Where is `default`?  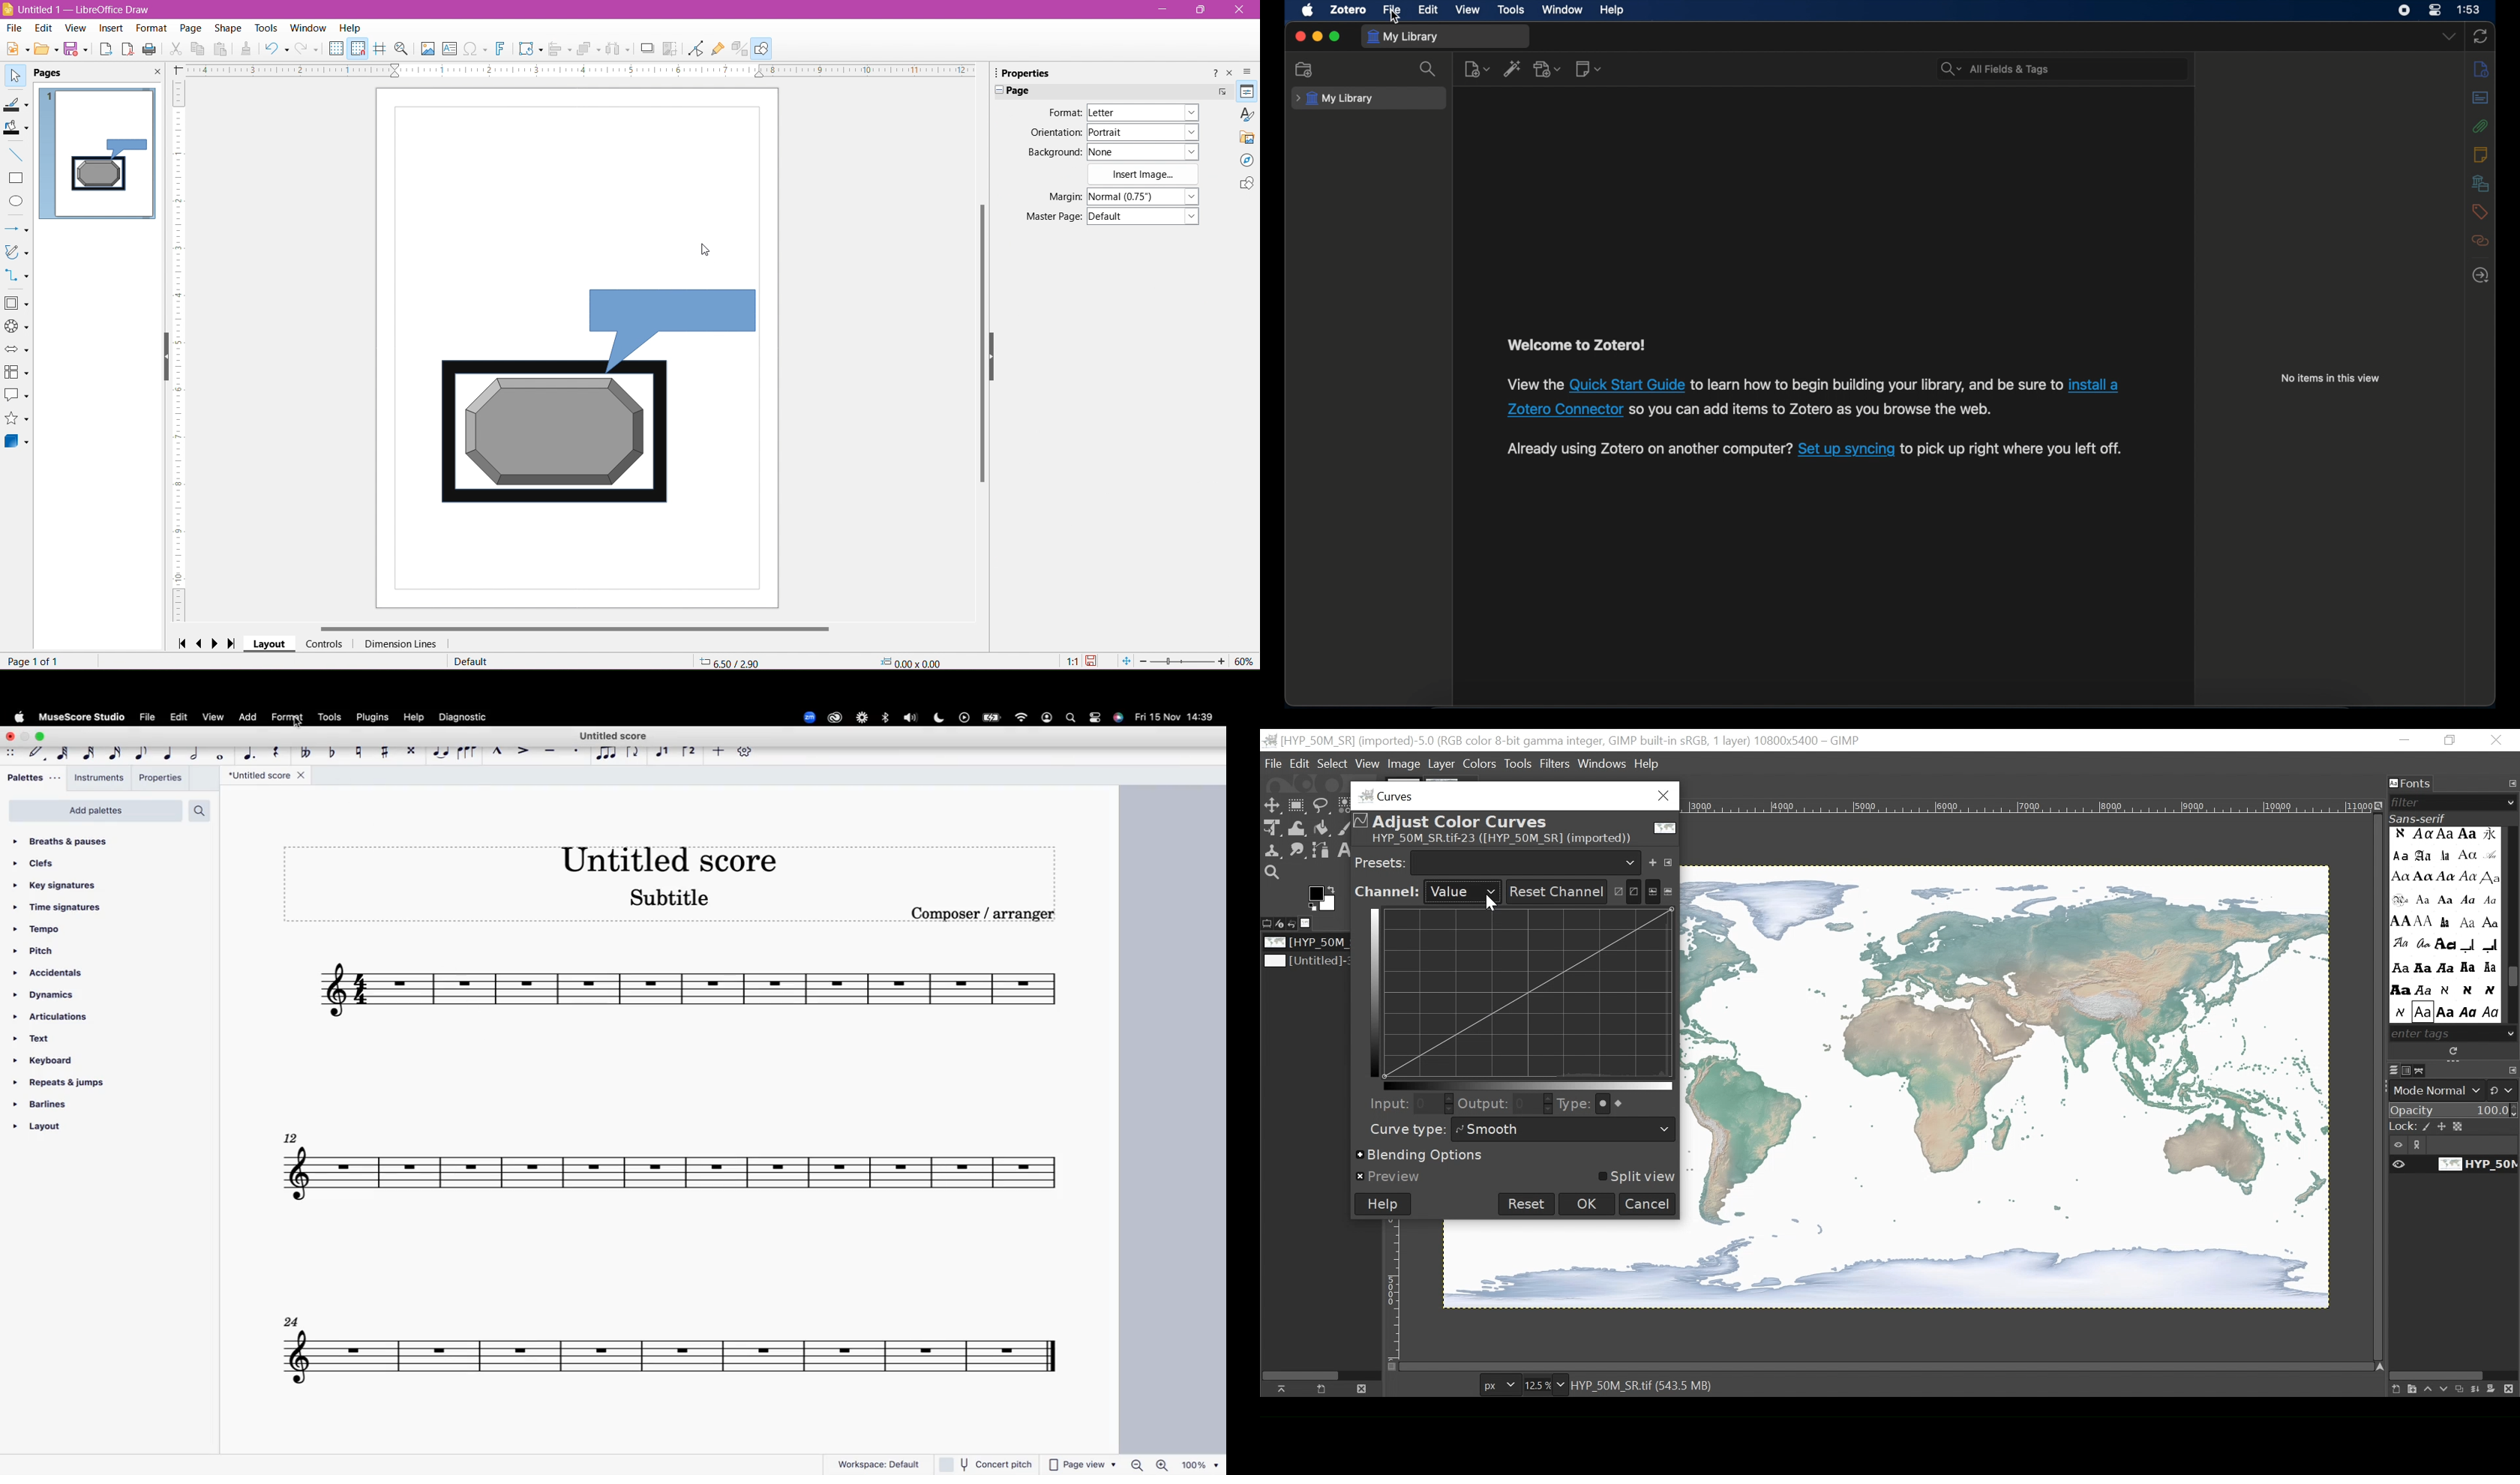 default is located at coordinates (36, 754).